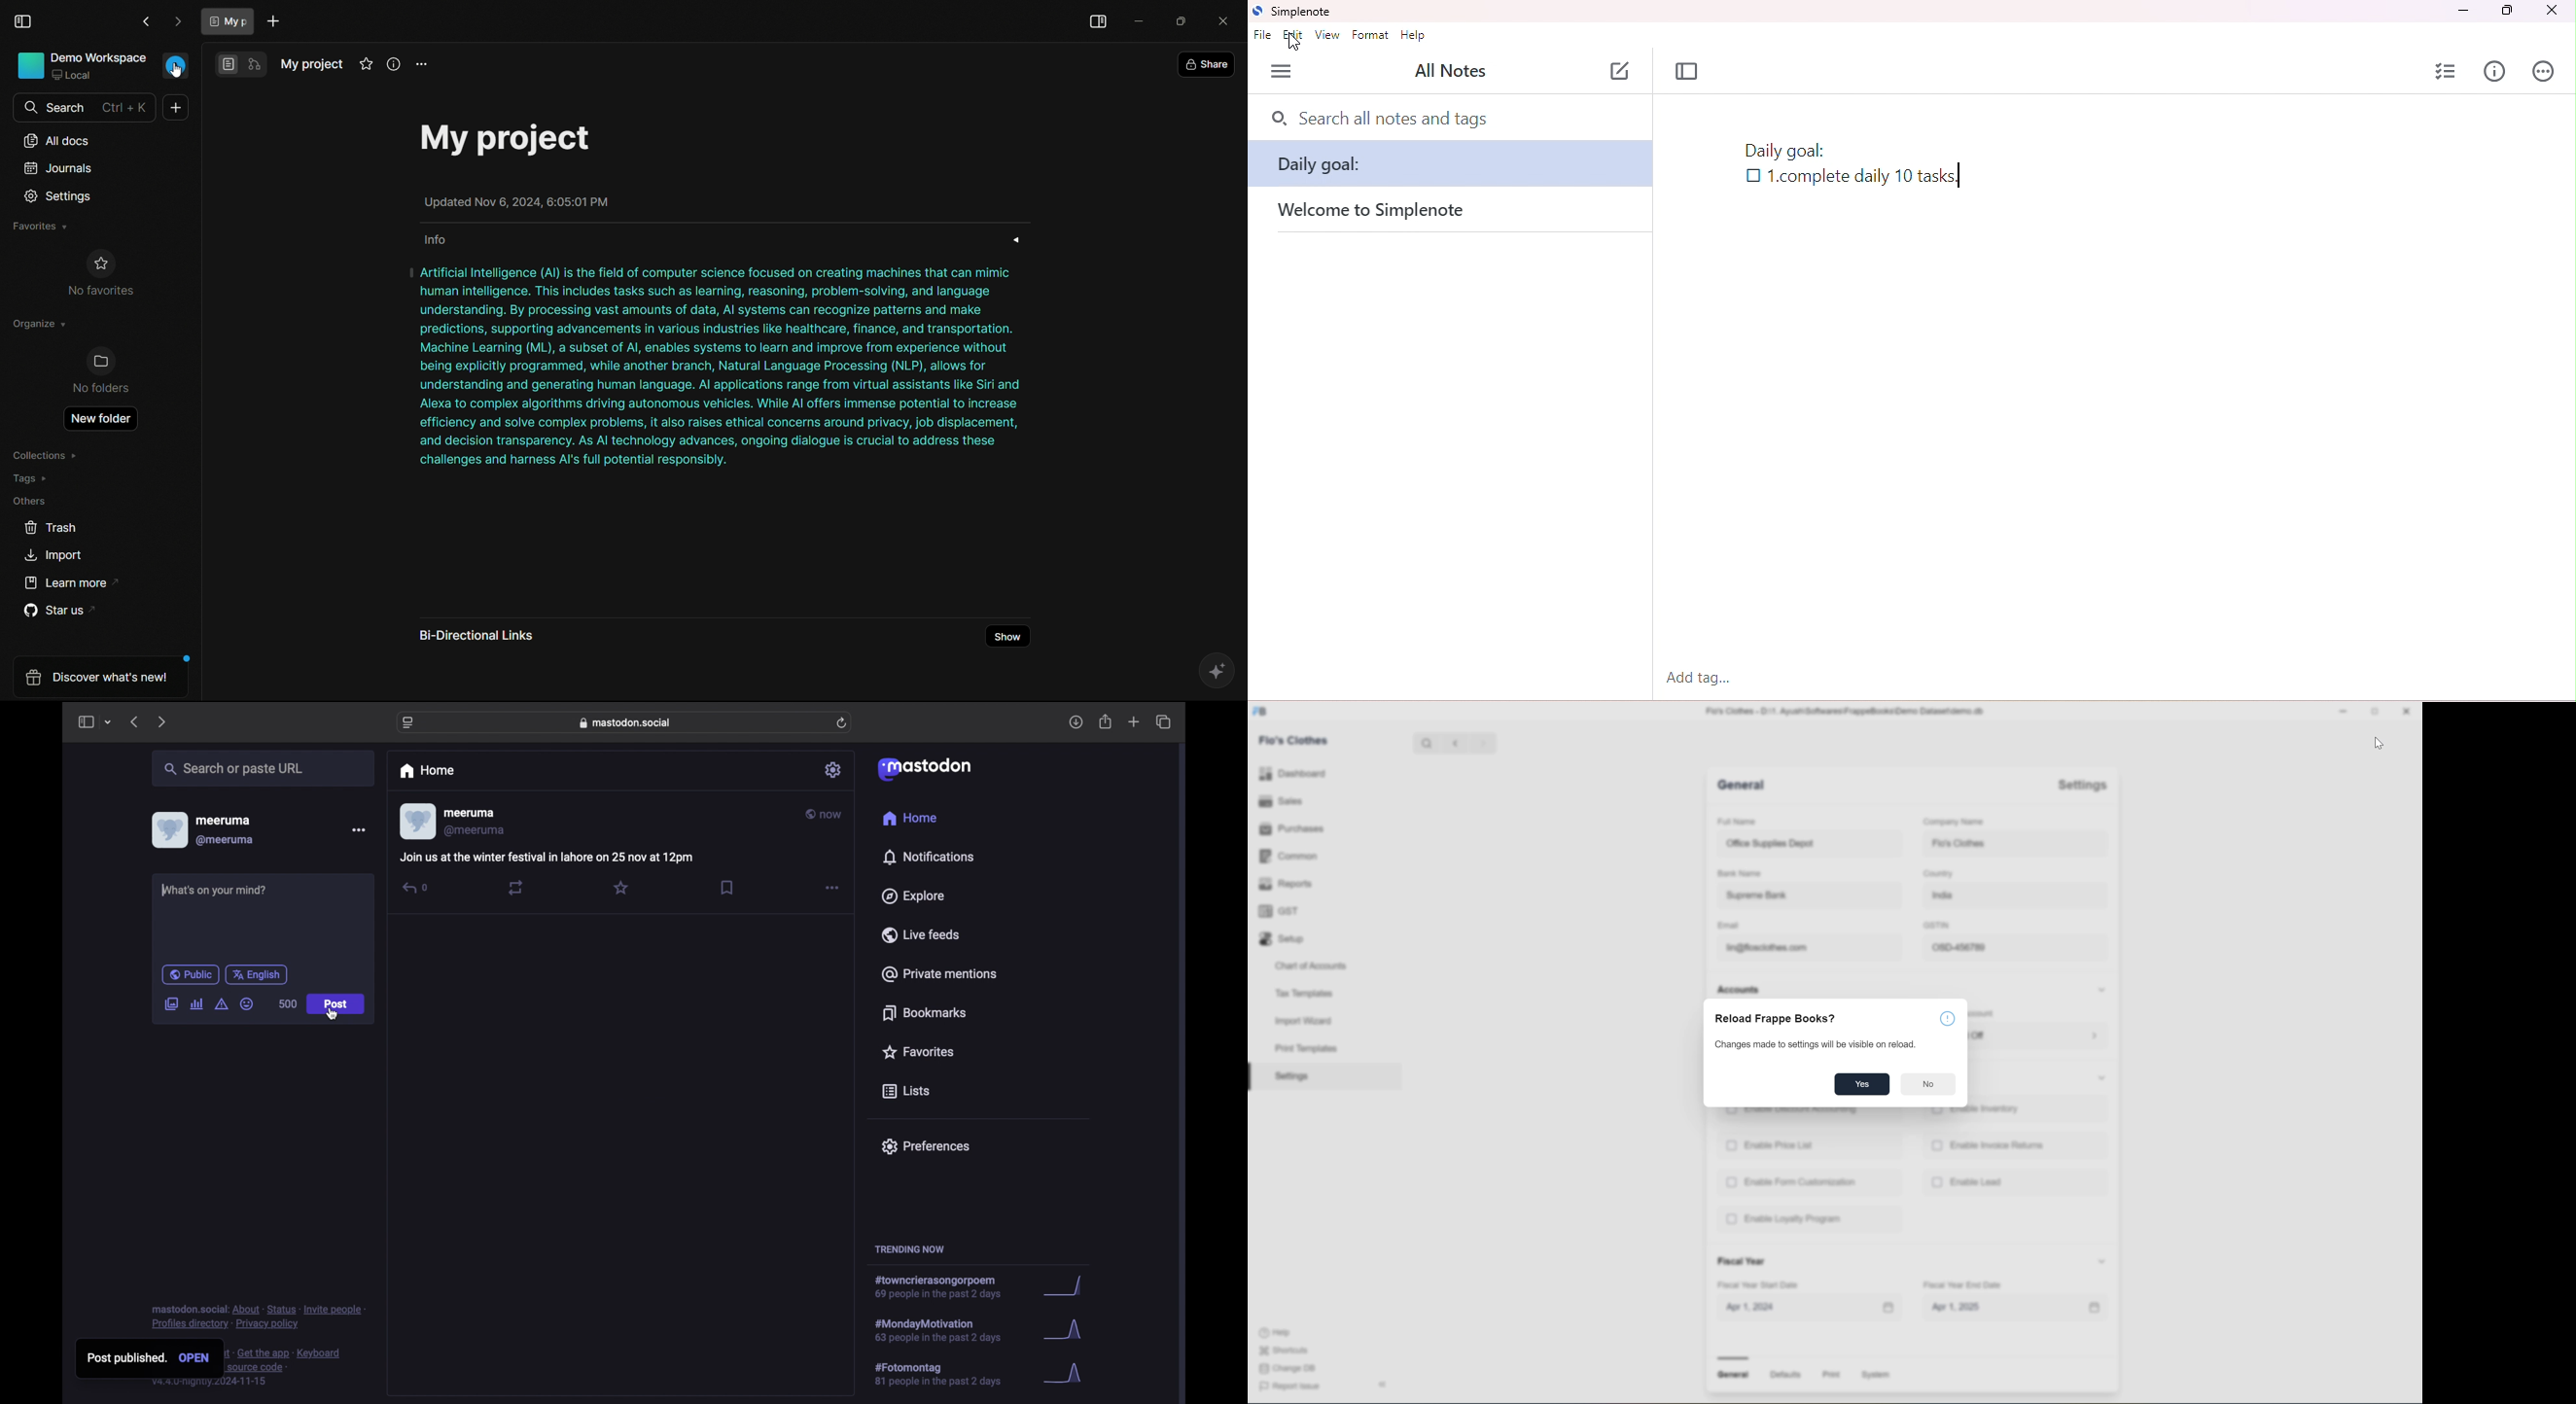  I want to click on home, so click(911, 820).